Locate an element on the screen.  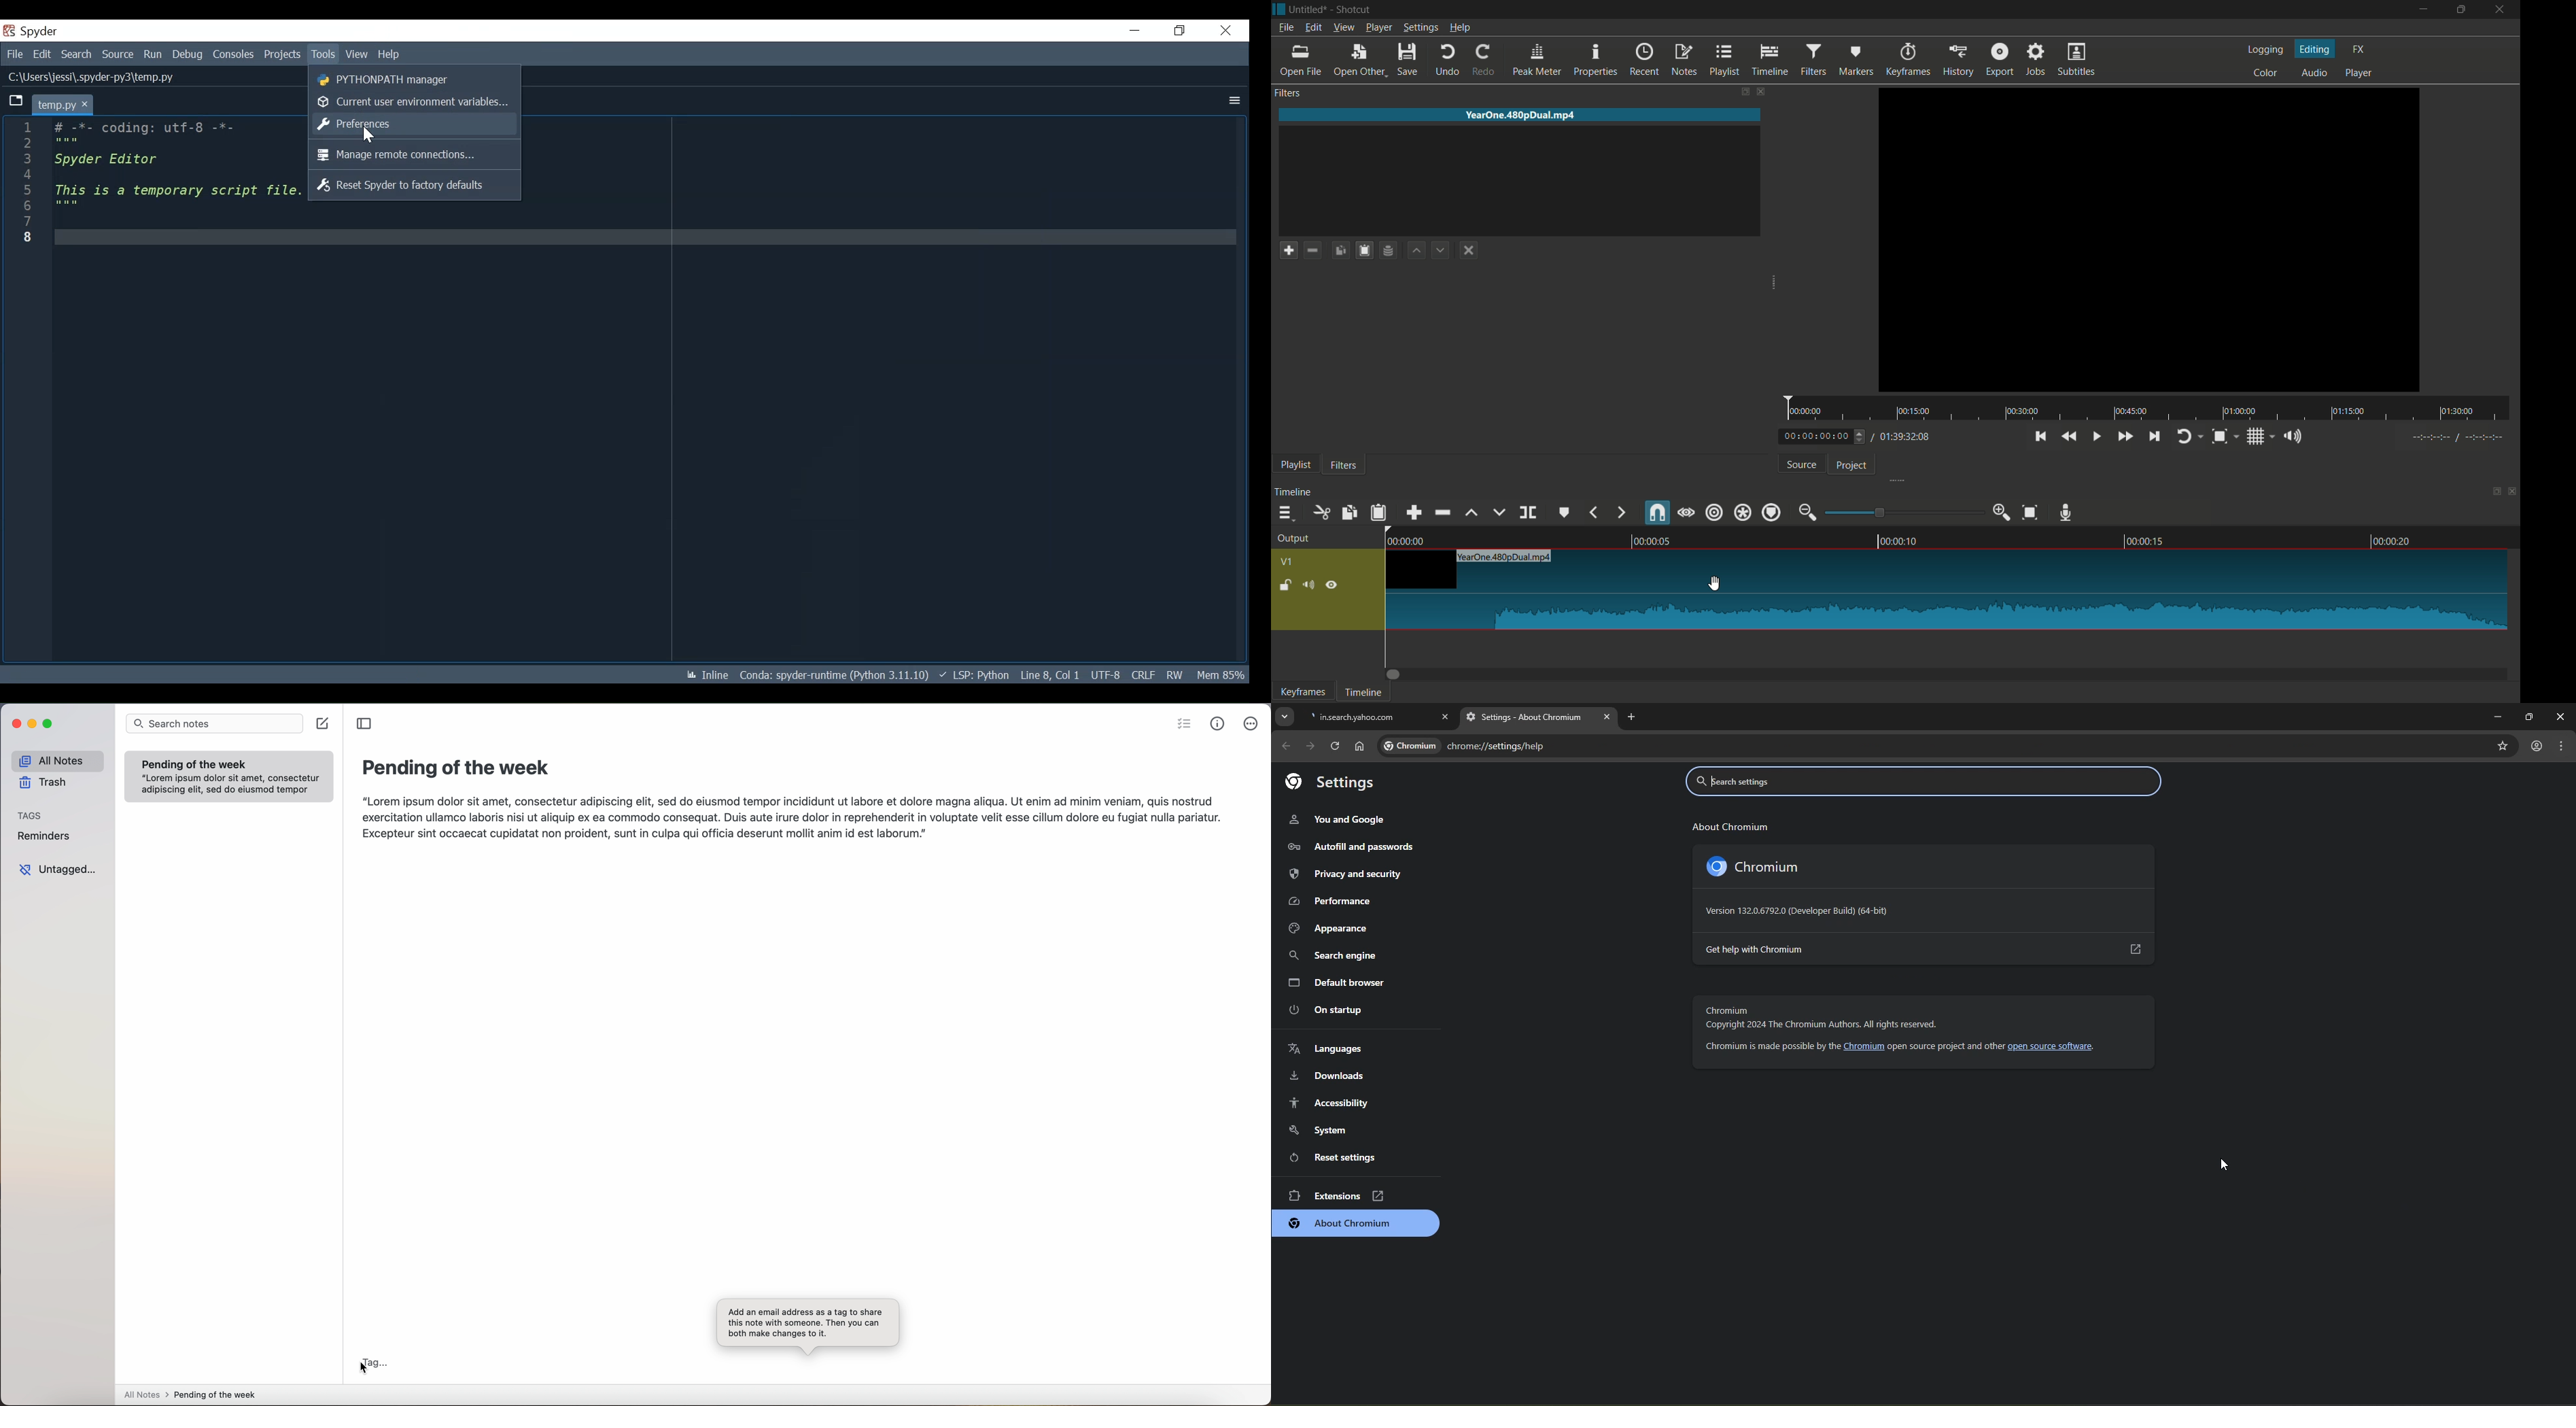
Restore is located at coordinates (1178, 31).